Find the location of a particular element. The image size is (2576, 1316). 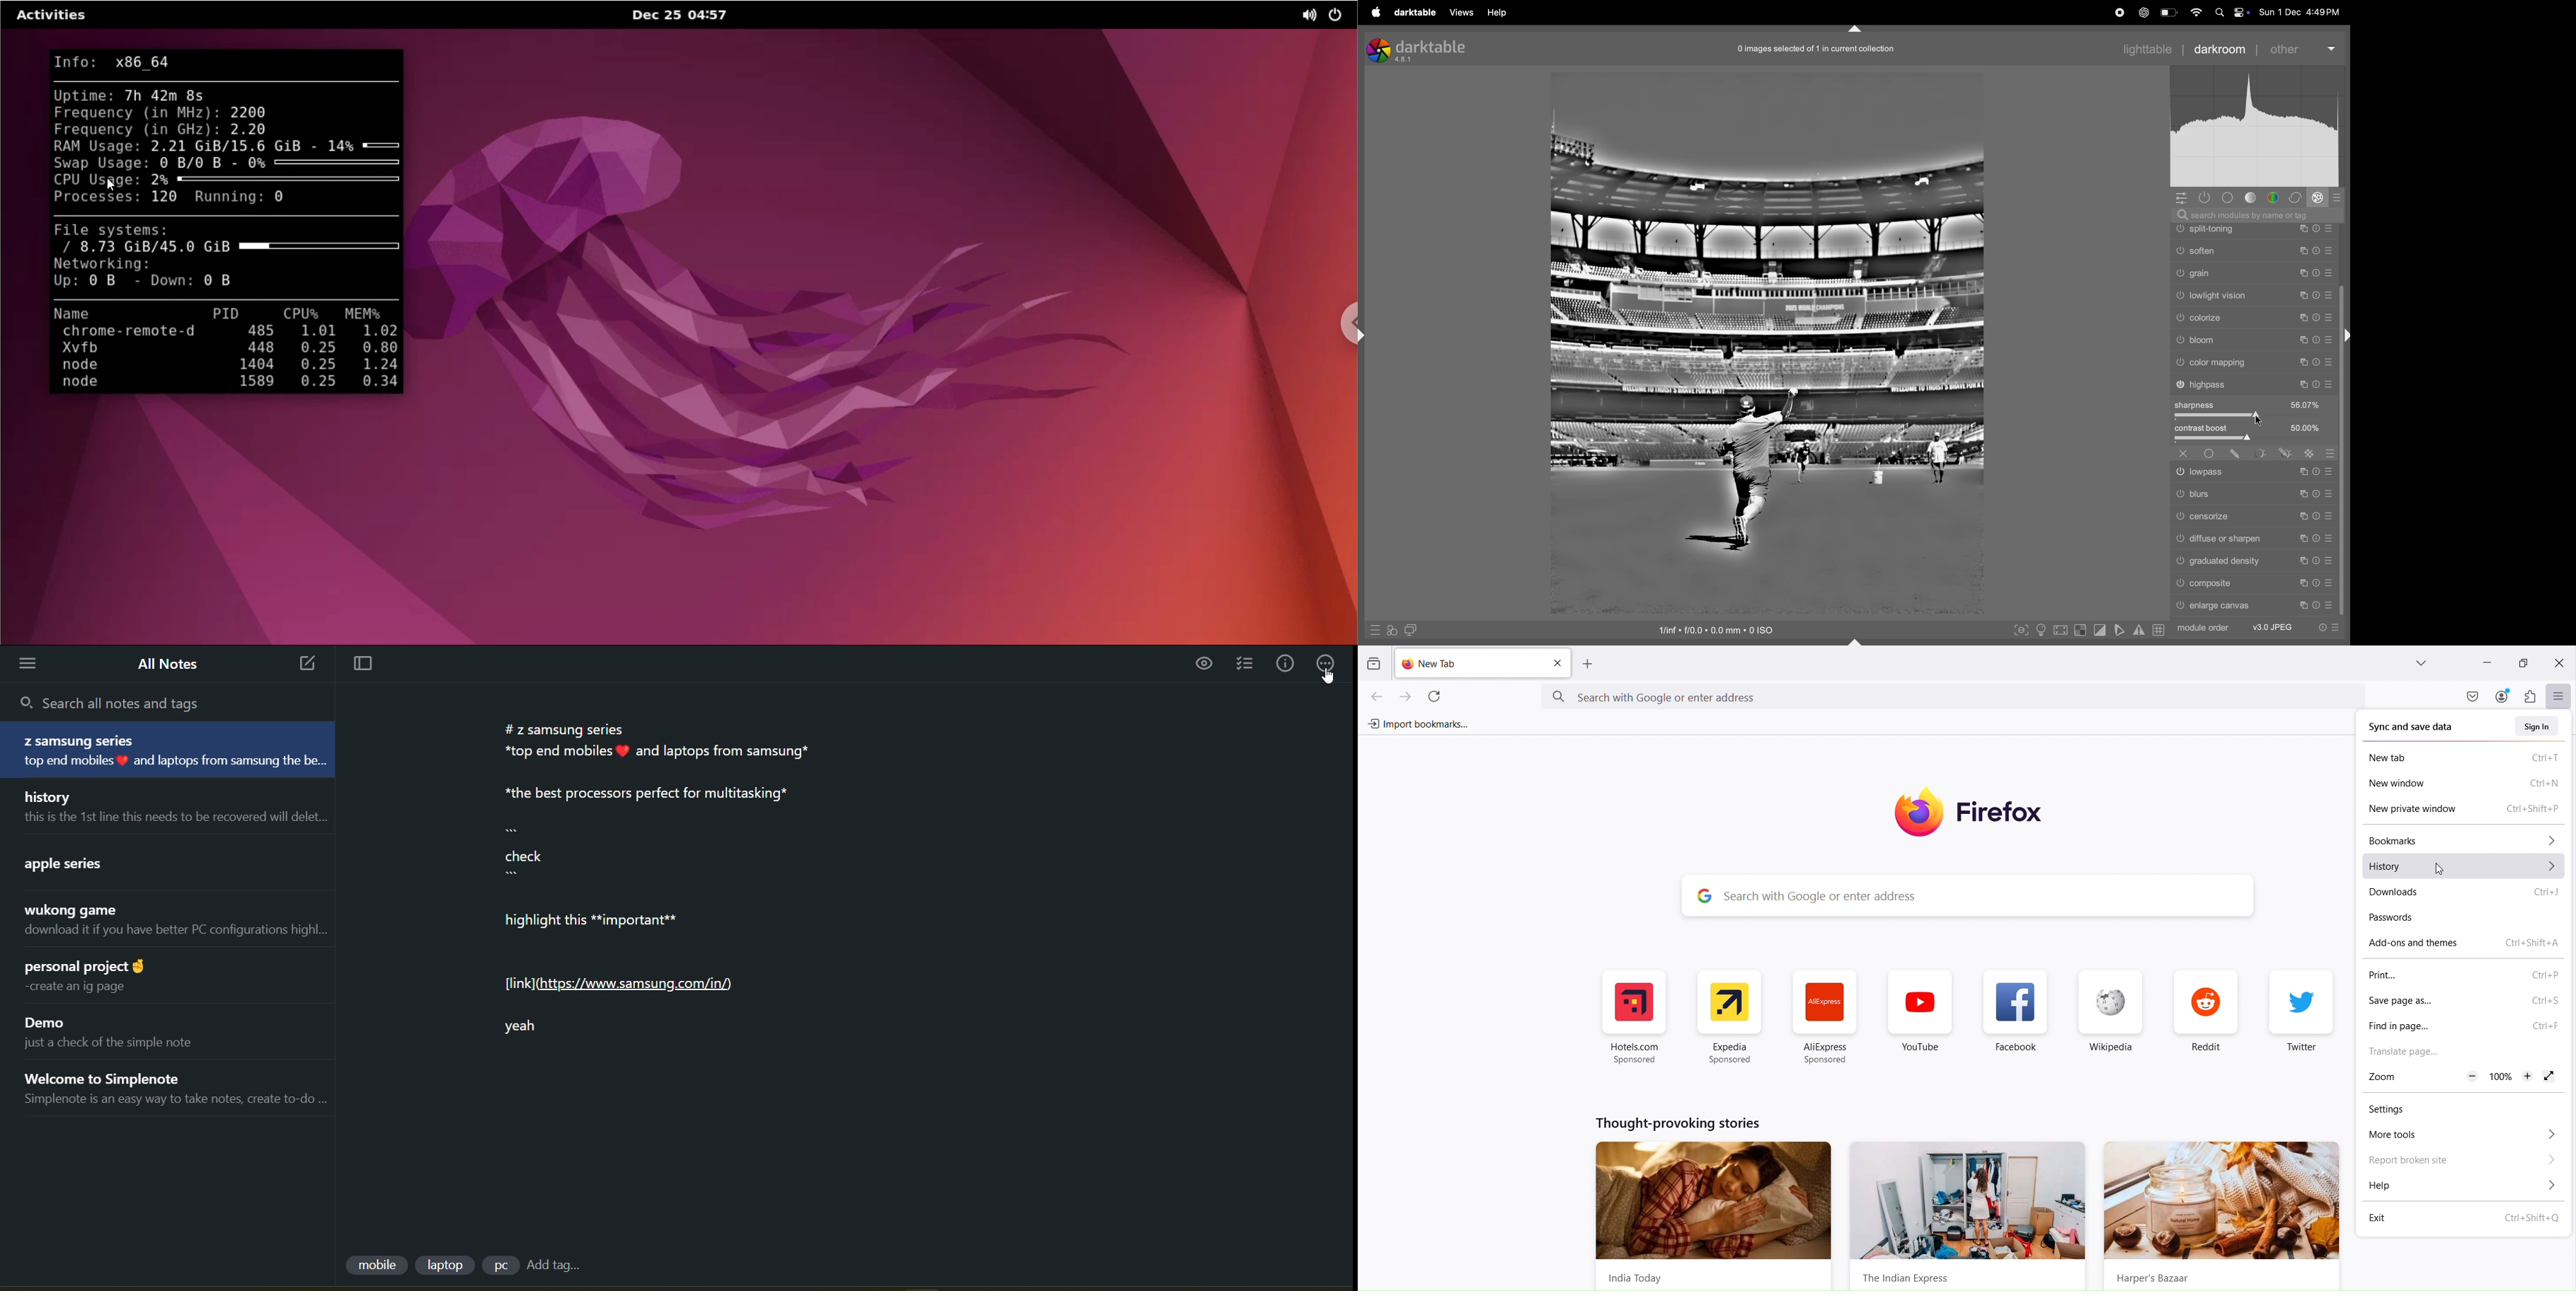

colorize is located at coordinates (2256, 383).